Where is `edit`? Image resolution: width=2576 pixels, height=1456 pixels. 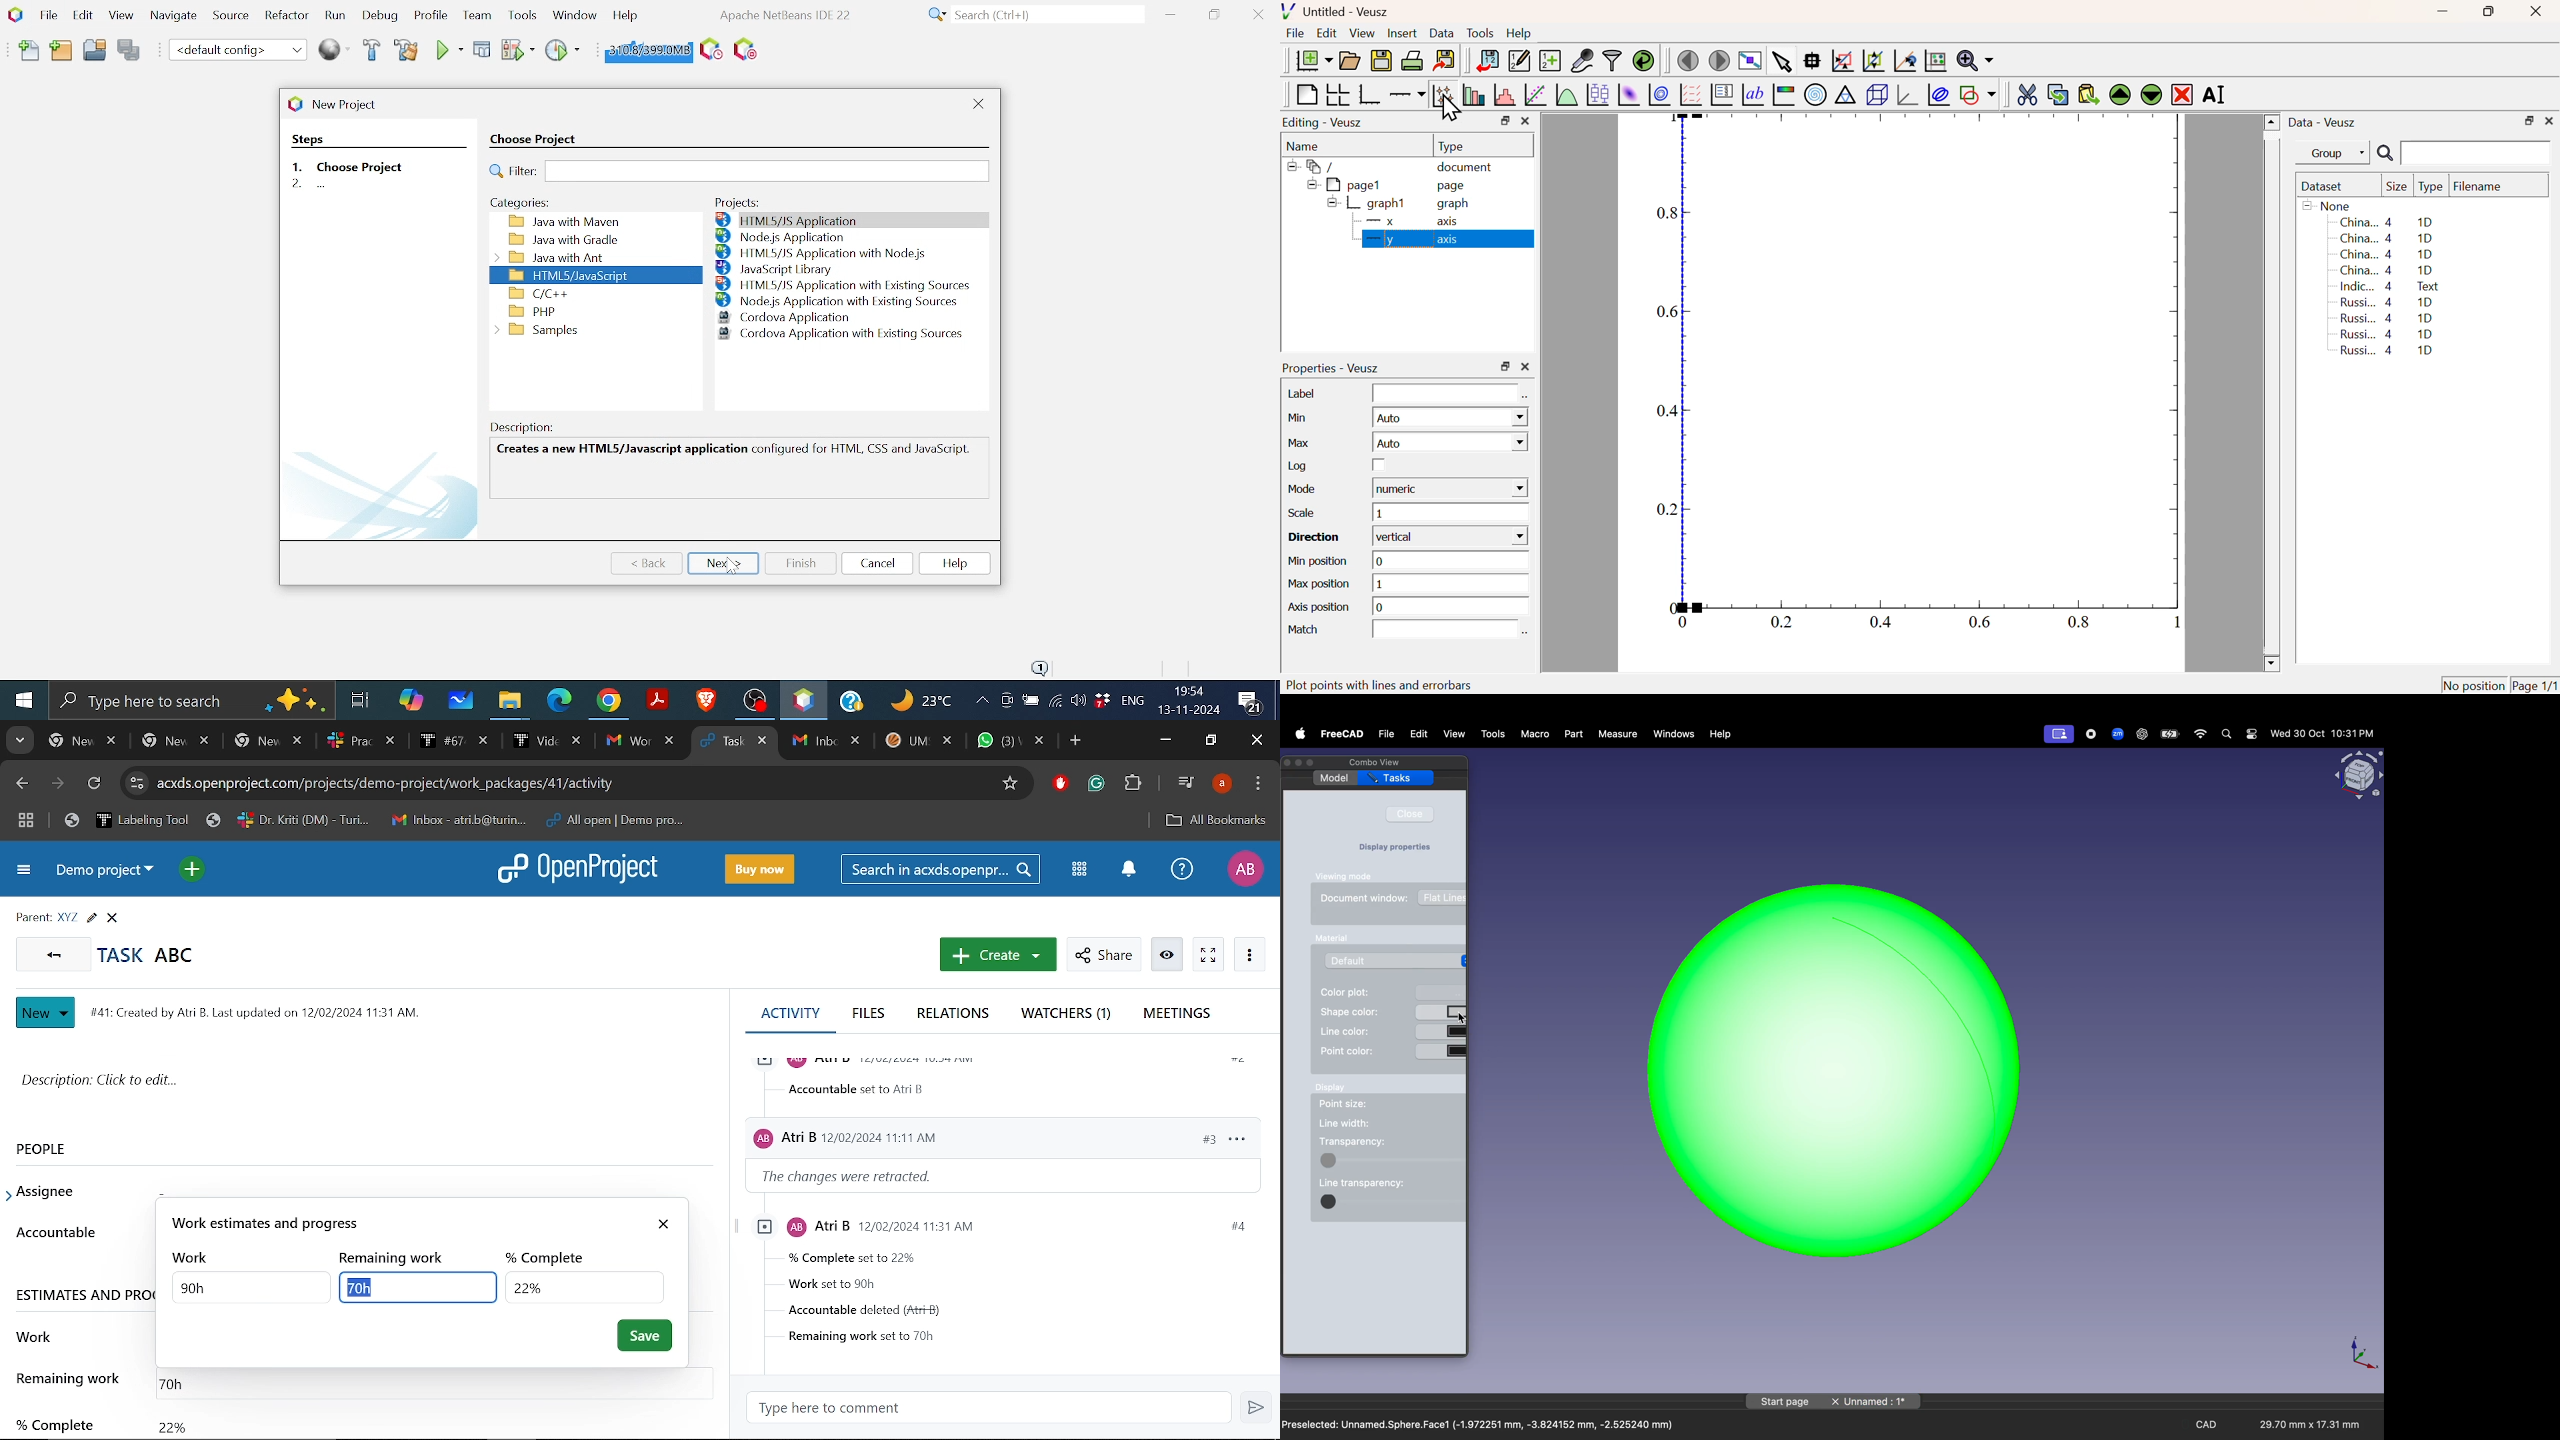
edit is located at coordinates (1417, 734).